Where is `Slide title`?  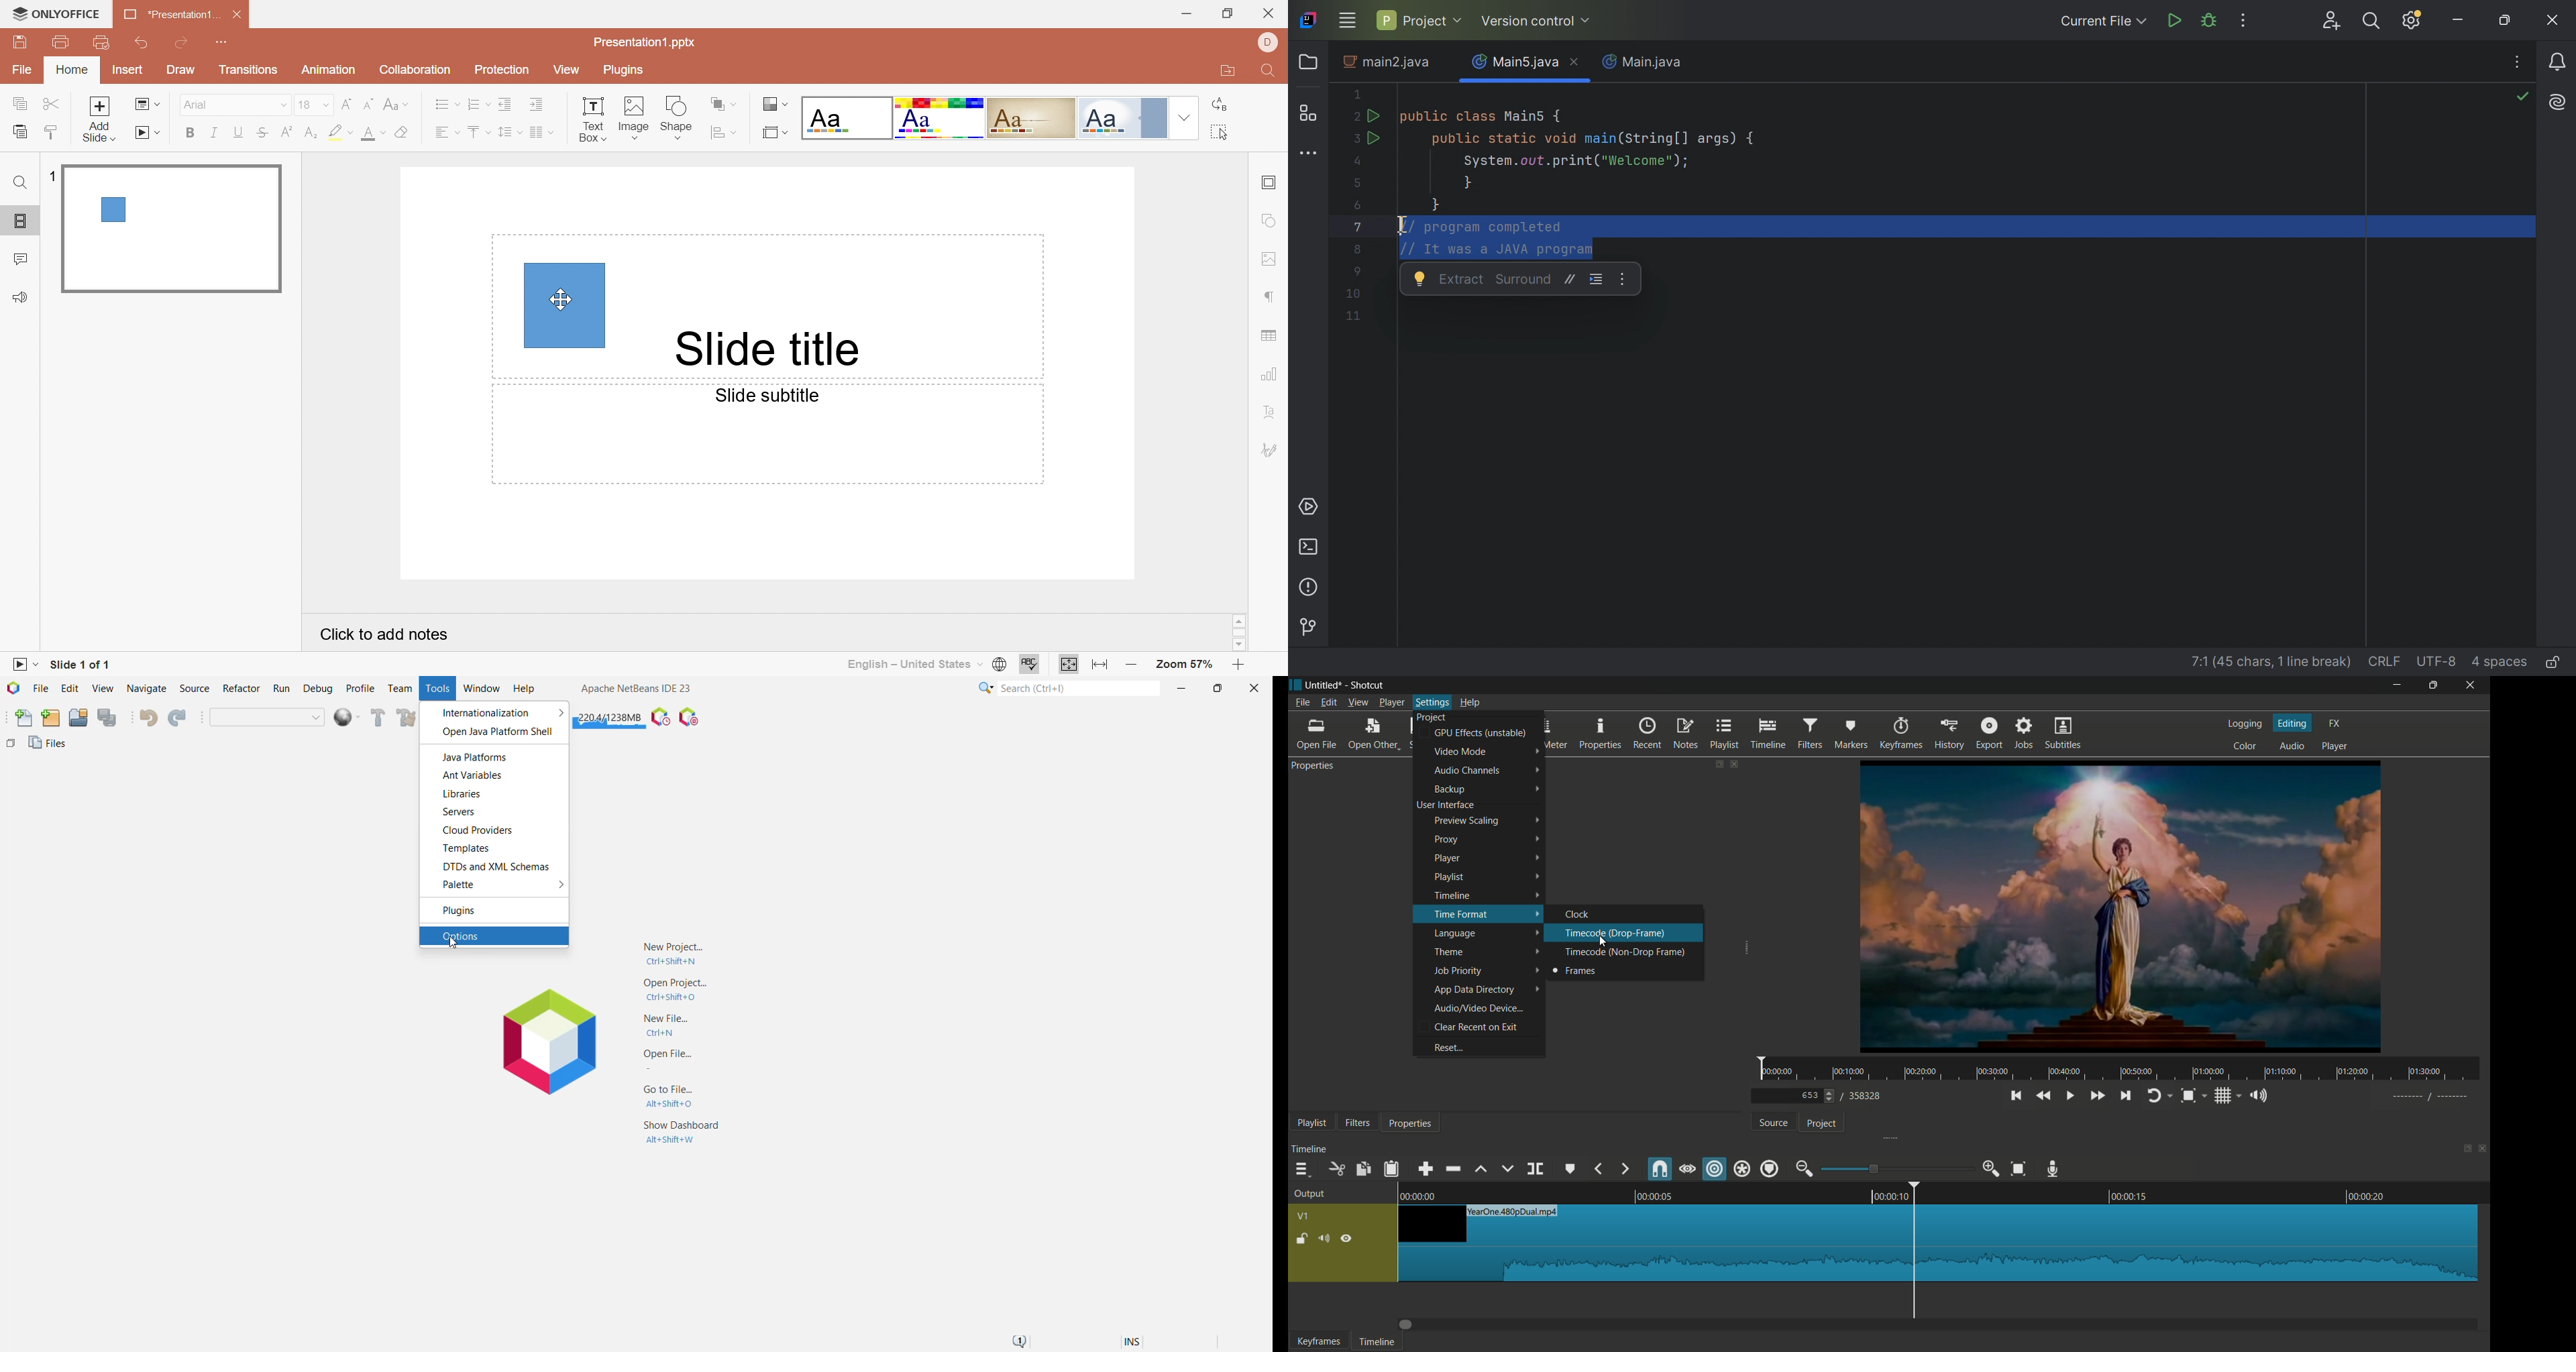
Slide title is located at coordinates (774, 344).